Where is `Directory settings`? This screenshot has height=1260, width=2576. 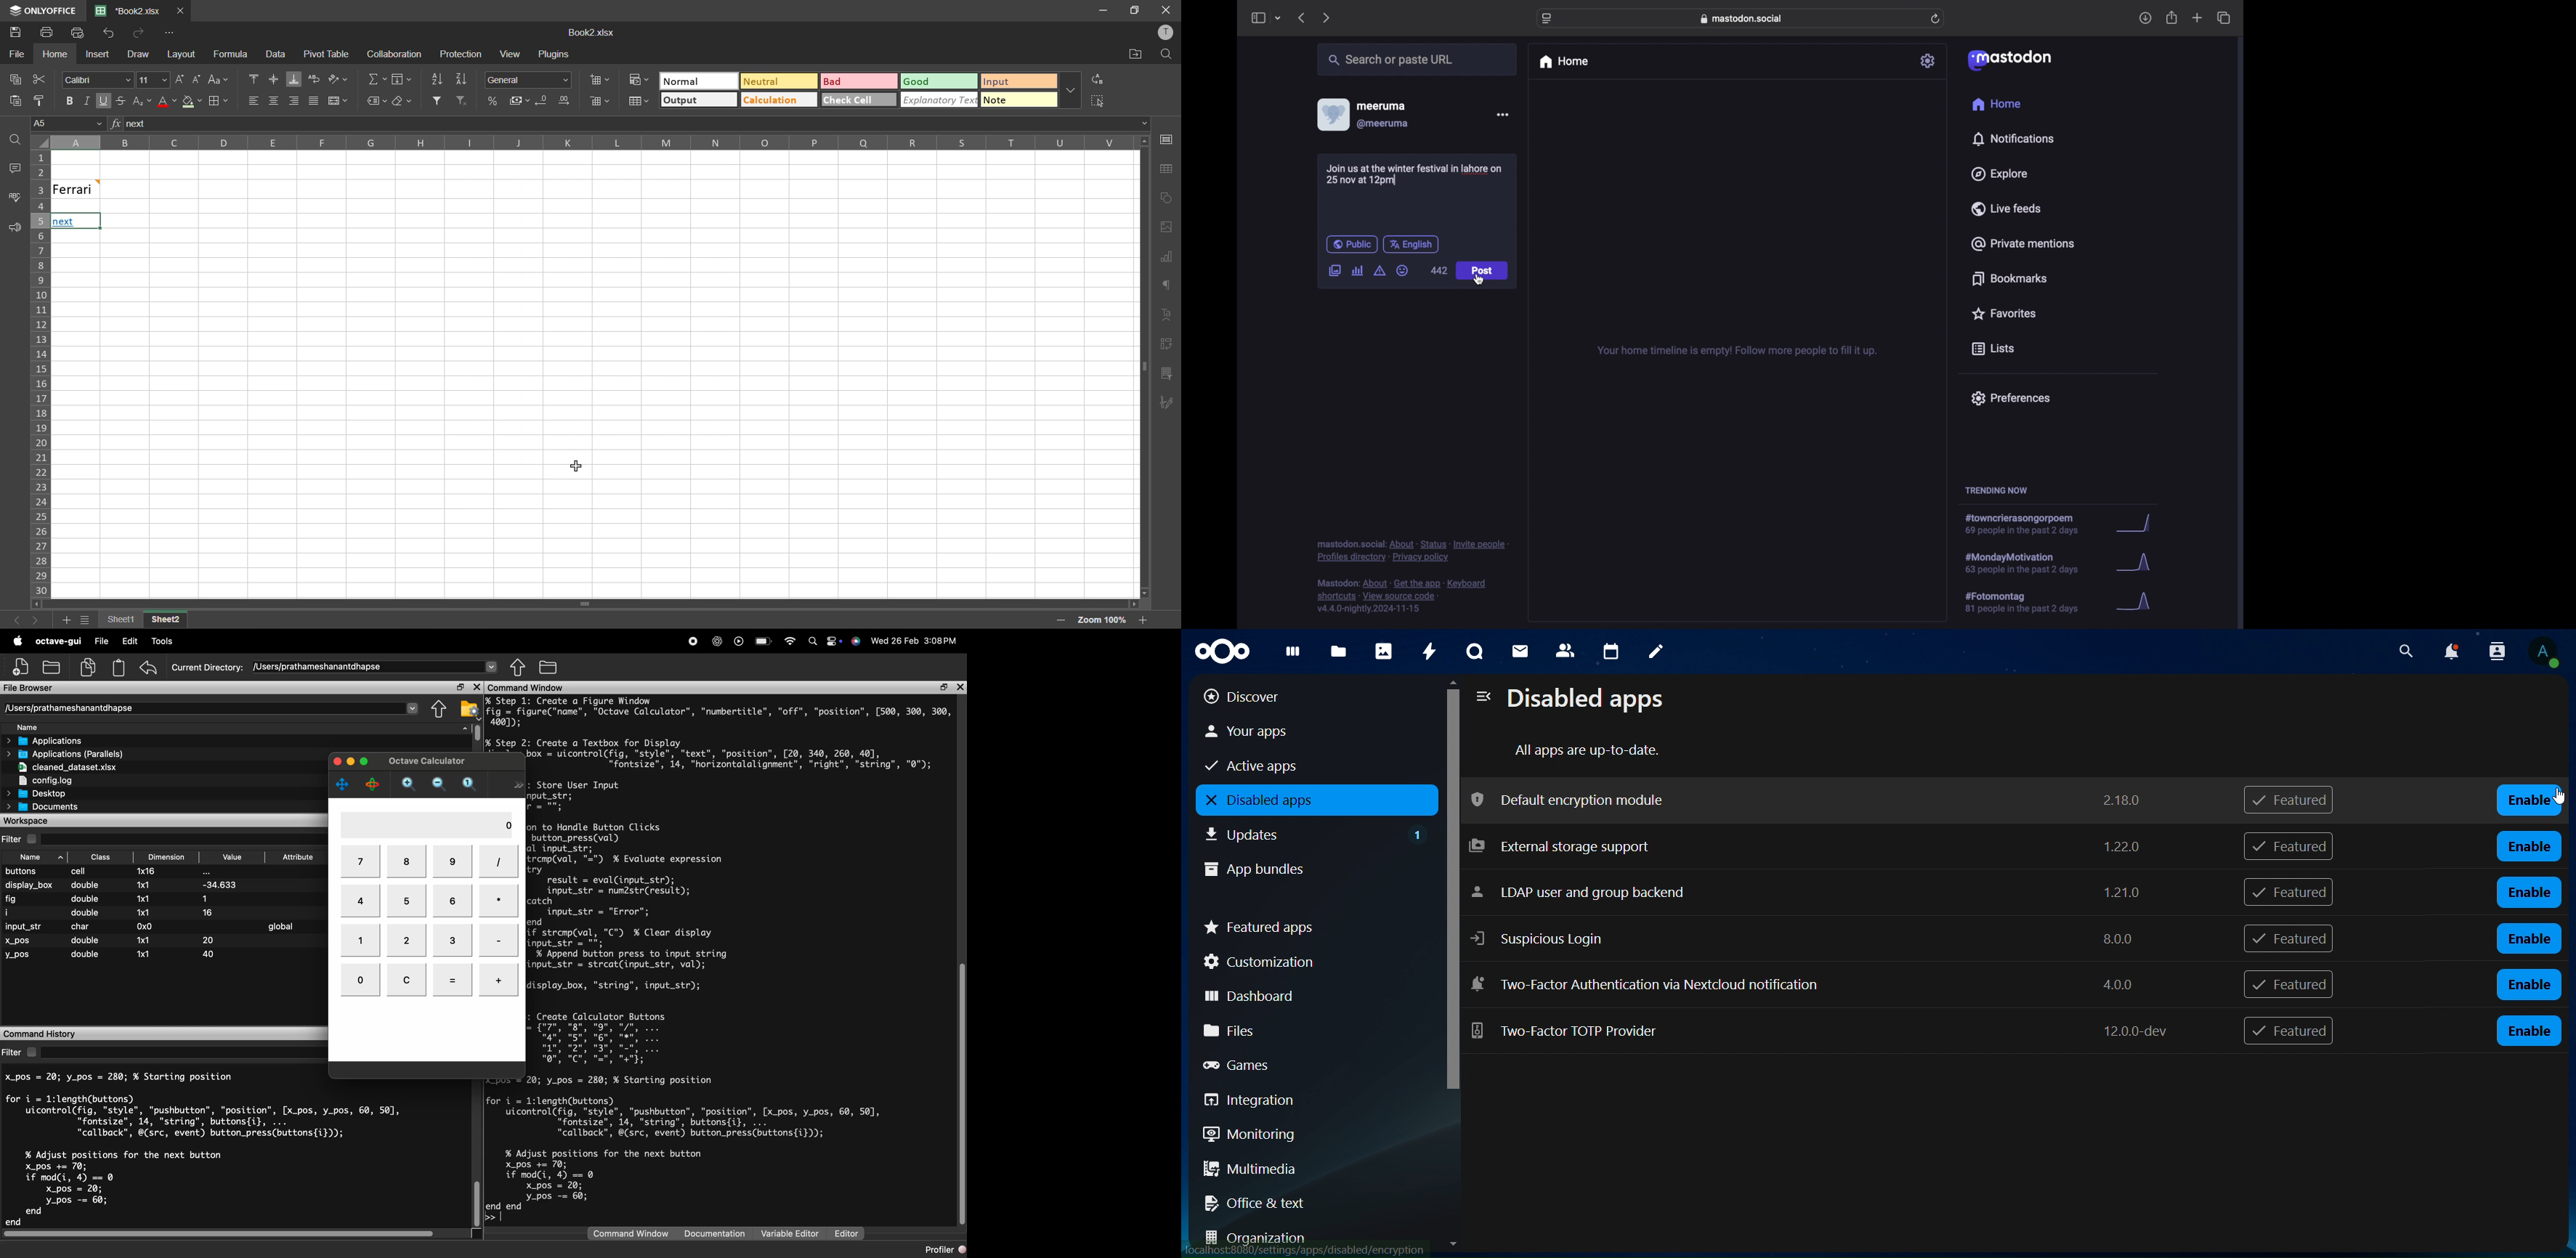
Directory settings is located at coordinates (437, 709).